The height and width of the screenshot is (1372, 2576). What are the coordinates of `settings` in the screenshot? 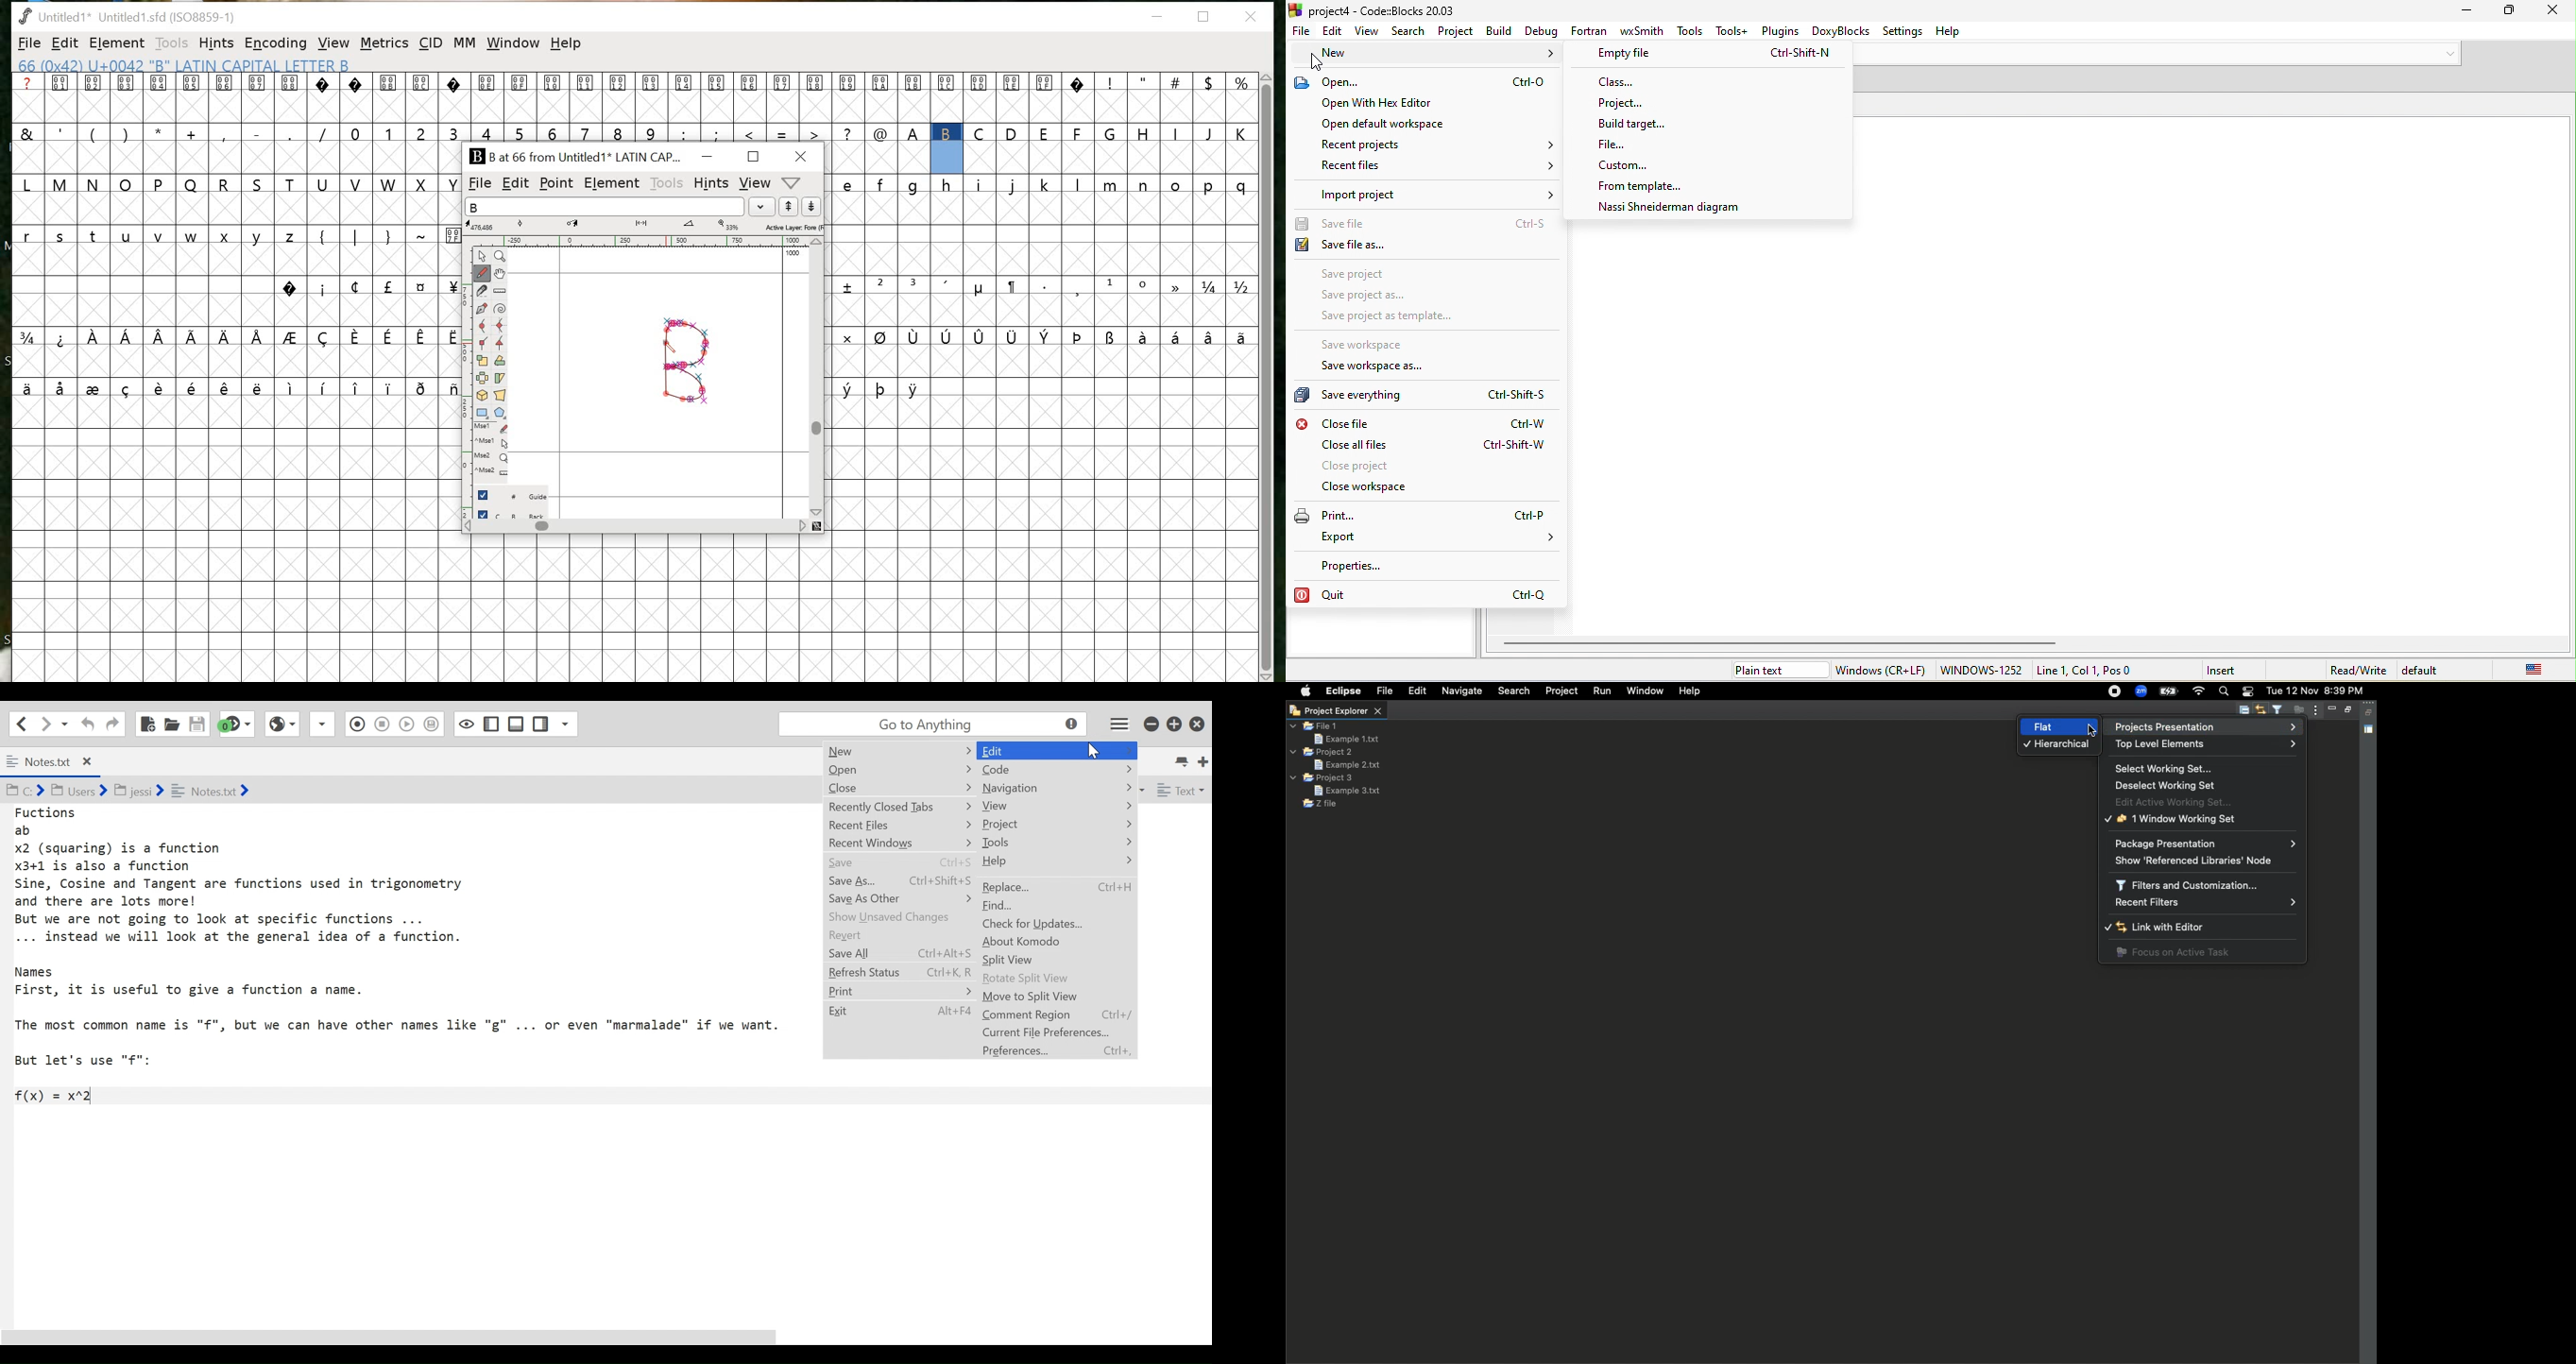 It's located at (1905, 30).